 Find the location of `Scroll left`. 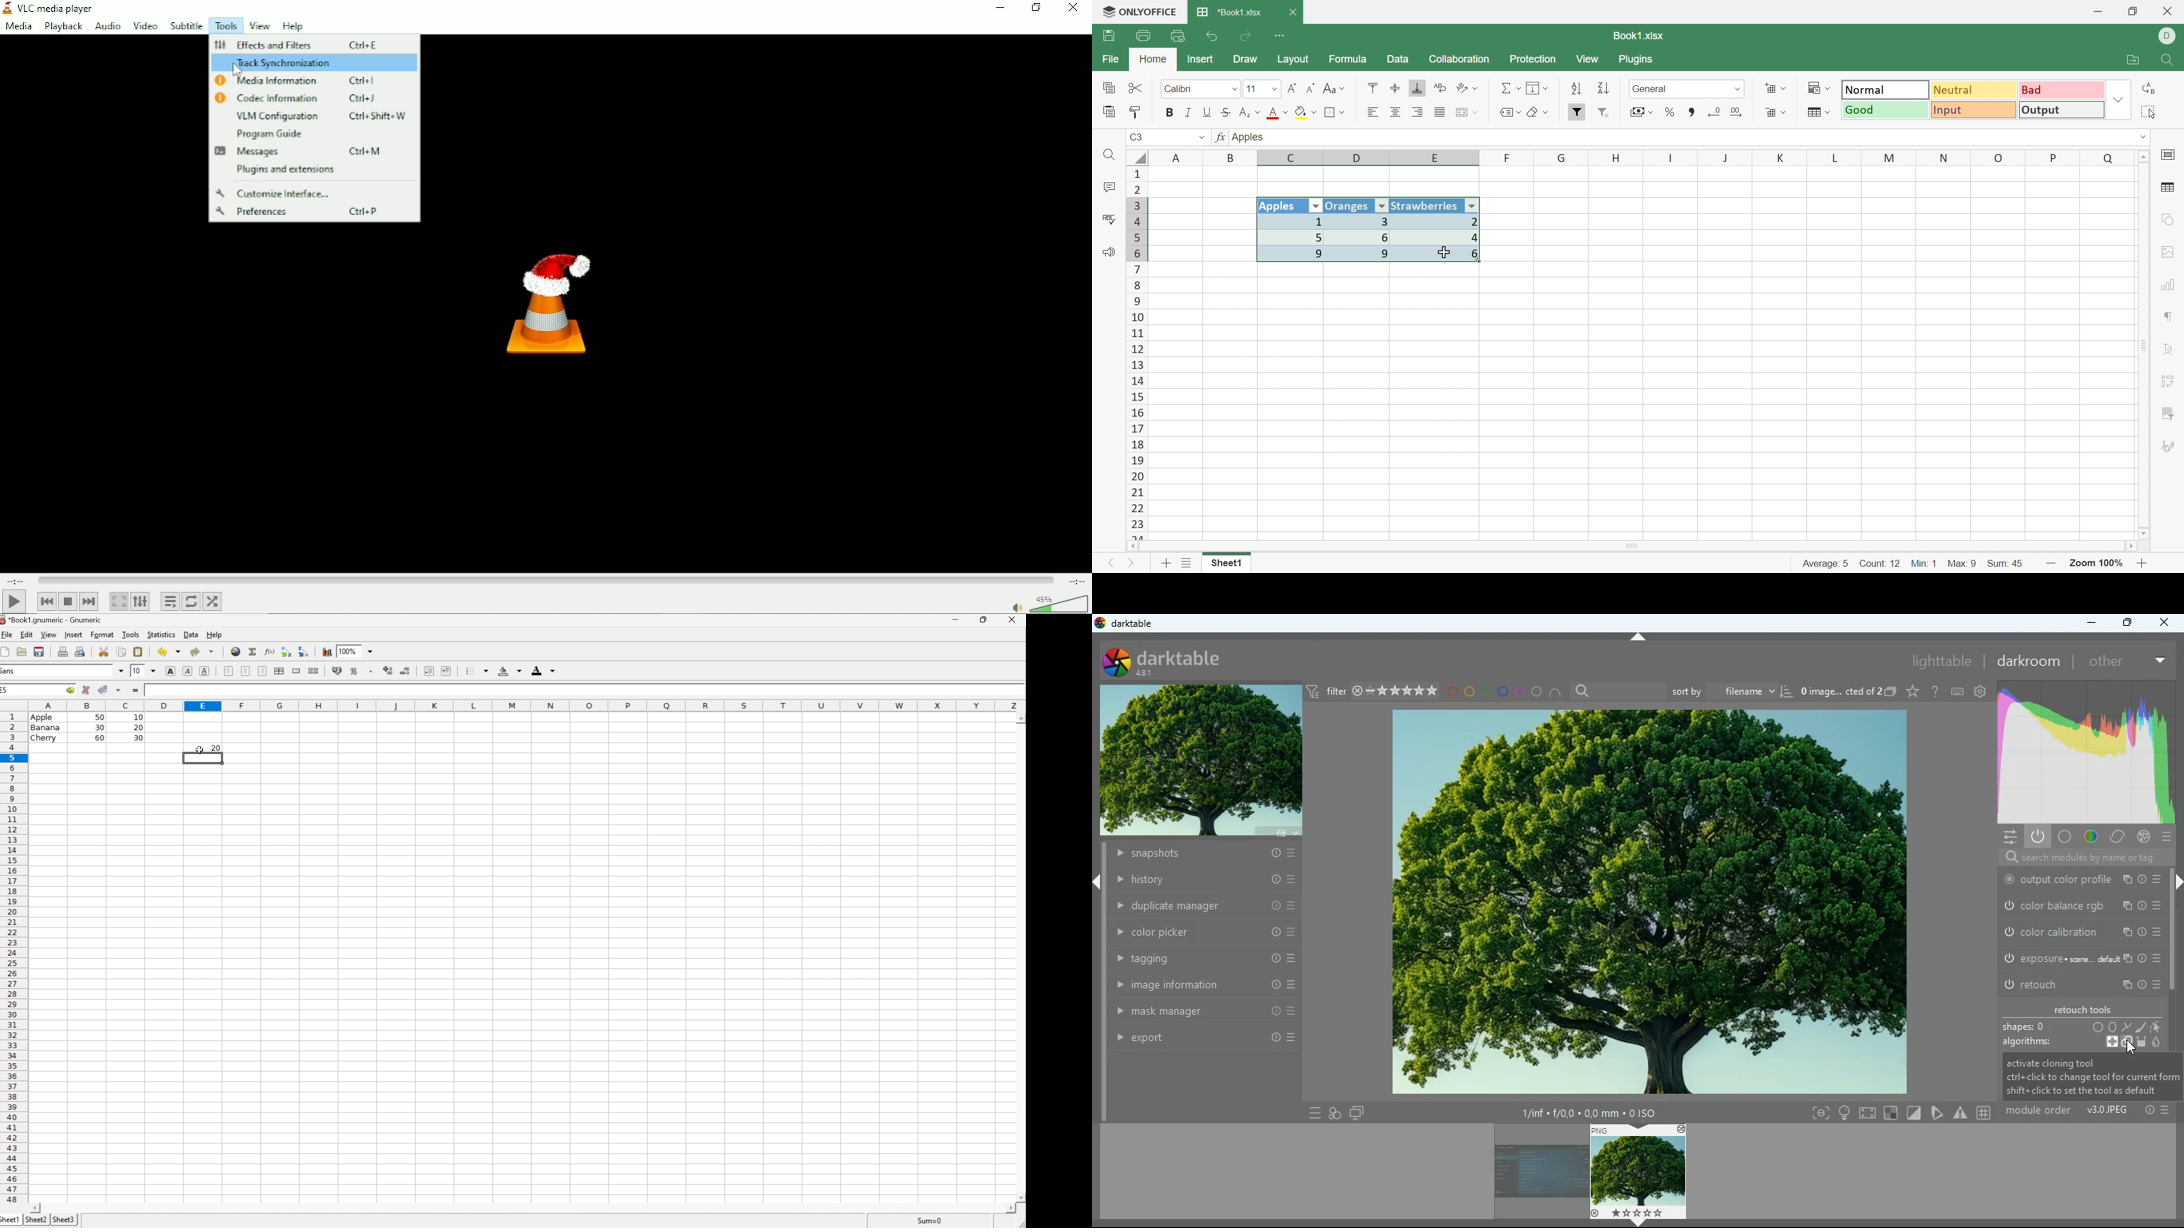

Scroll left is located at coordinates (1133, 546).